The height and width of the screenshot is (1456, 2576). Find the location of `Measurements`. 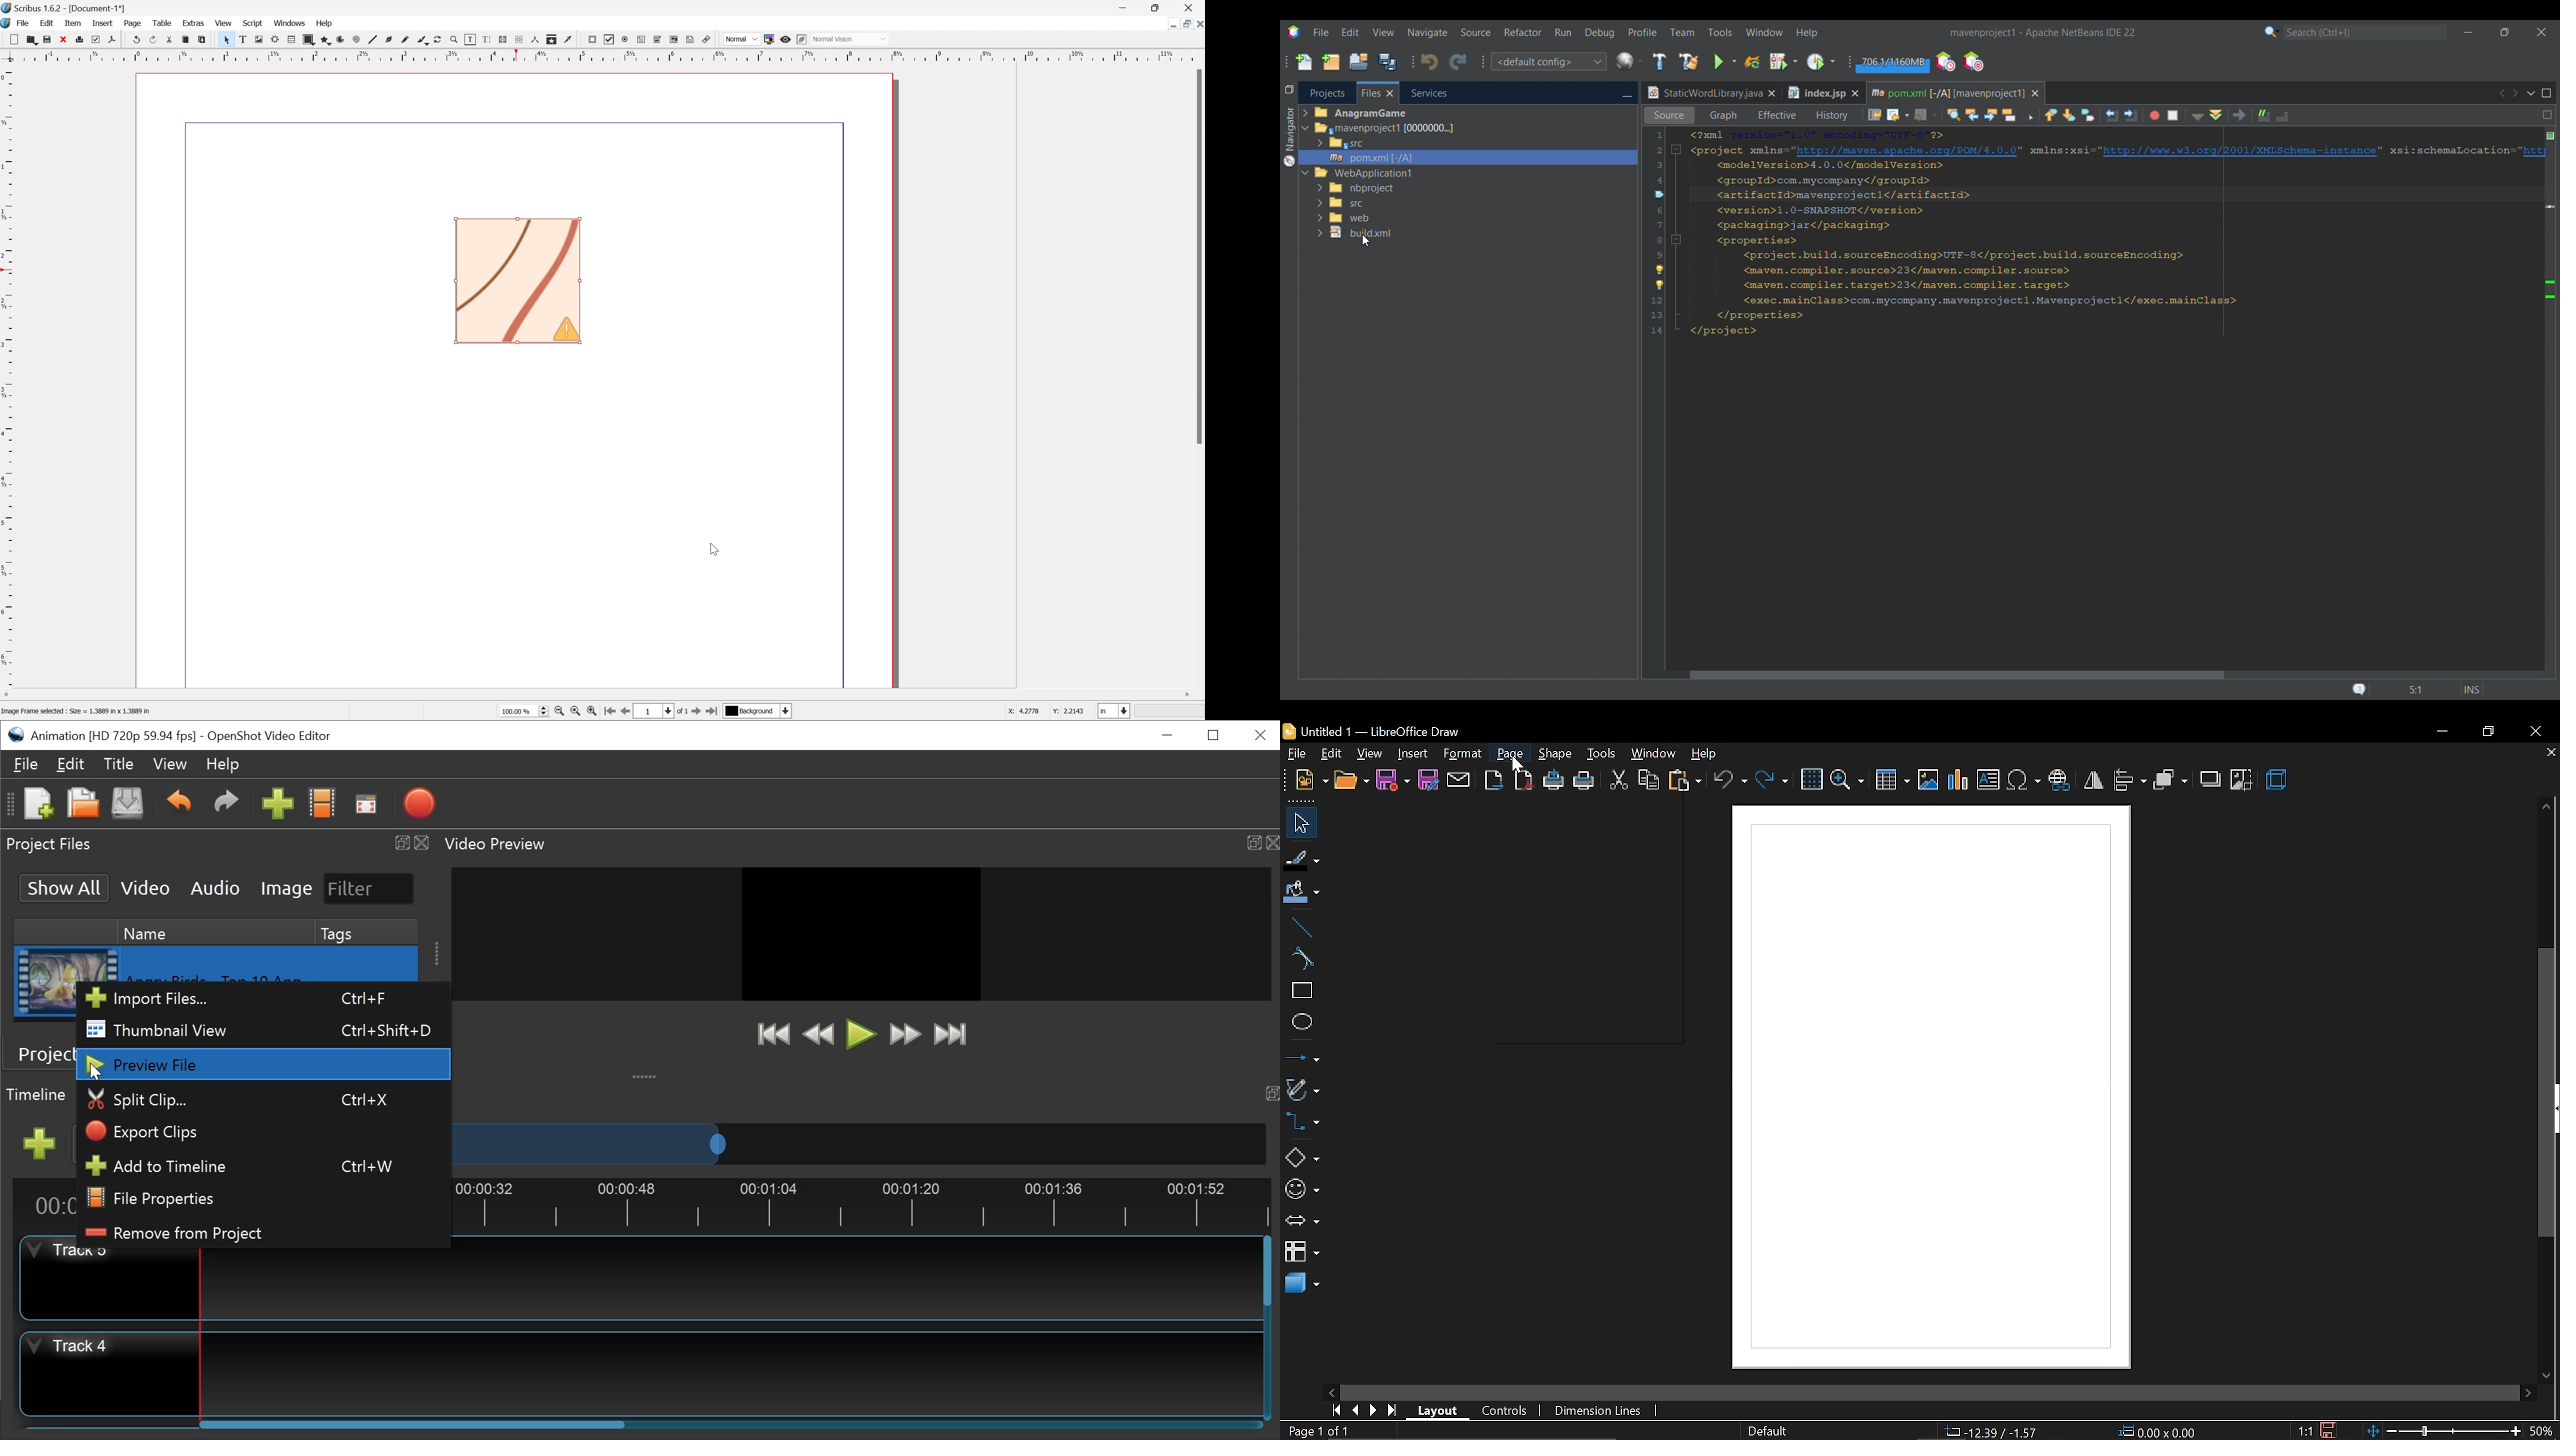

Measurements is located at coordinates (538, 39).